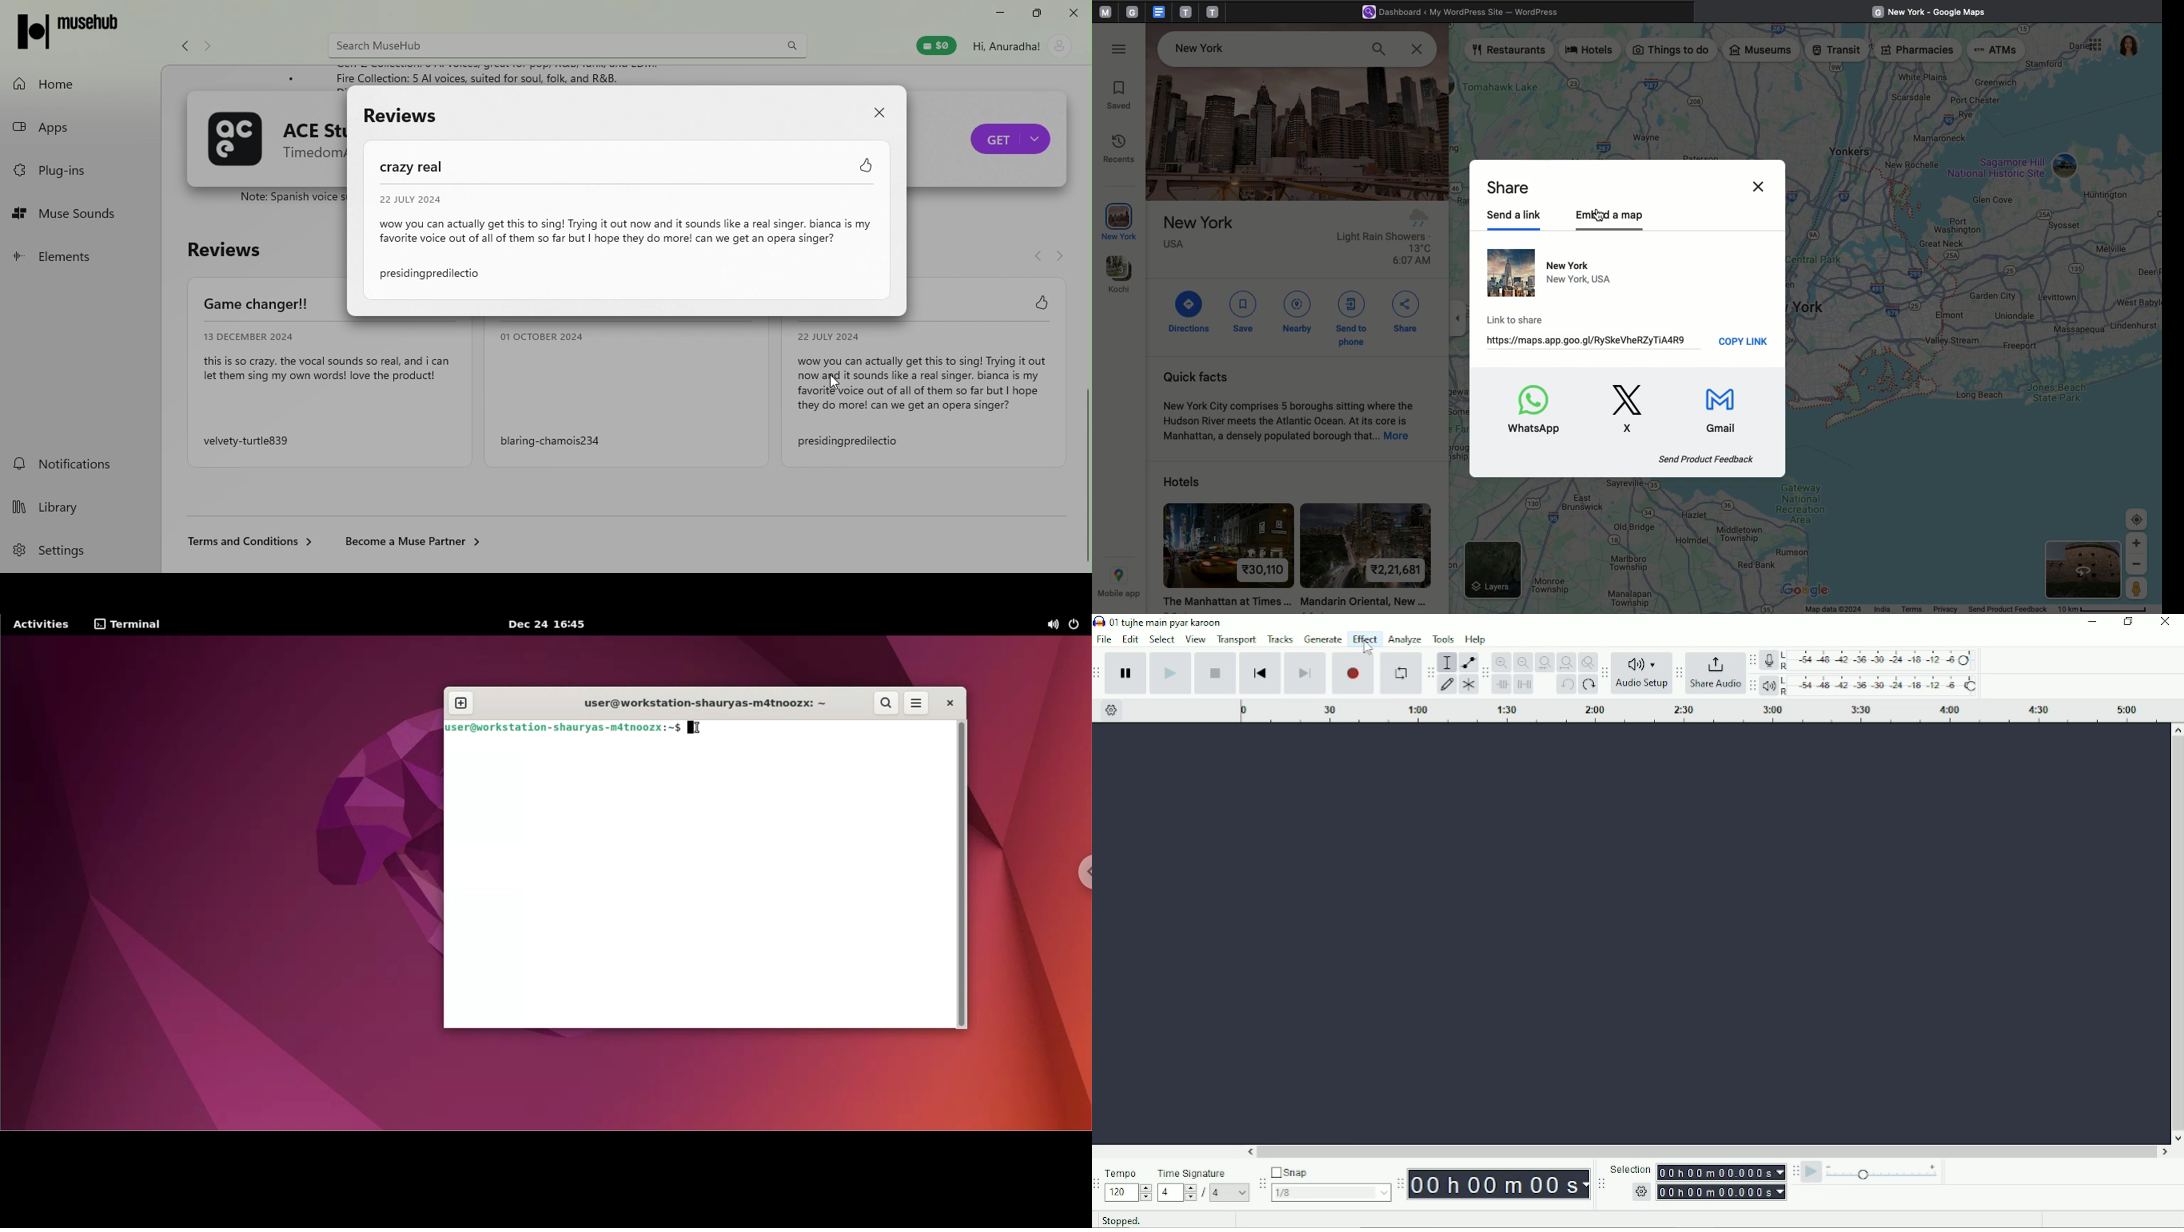 The height and width of the screenshot is (1232, 2184). I want to click on Close, so click(875, 114).